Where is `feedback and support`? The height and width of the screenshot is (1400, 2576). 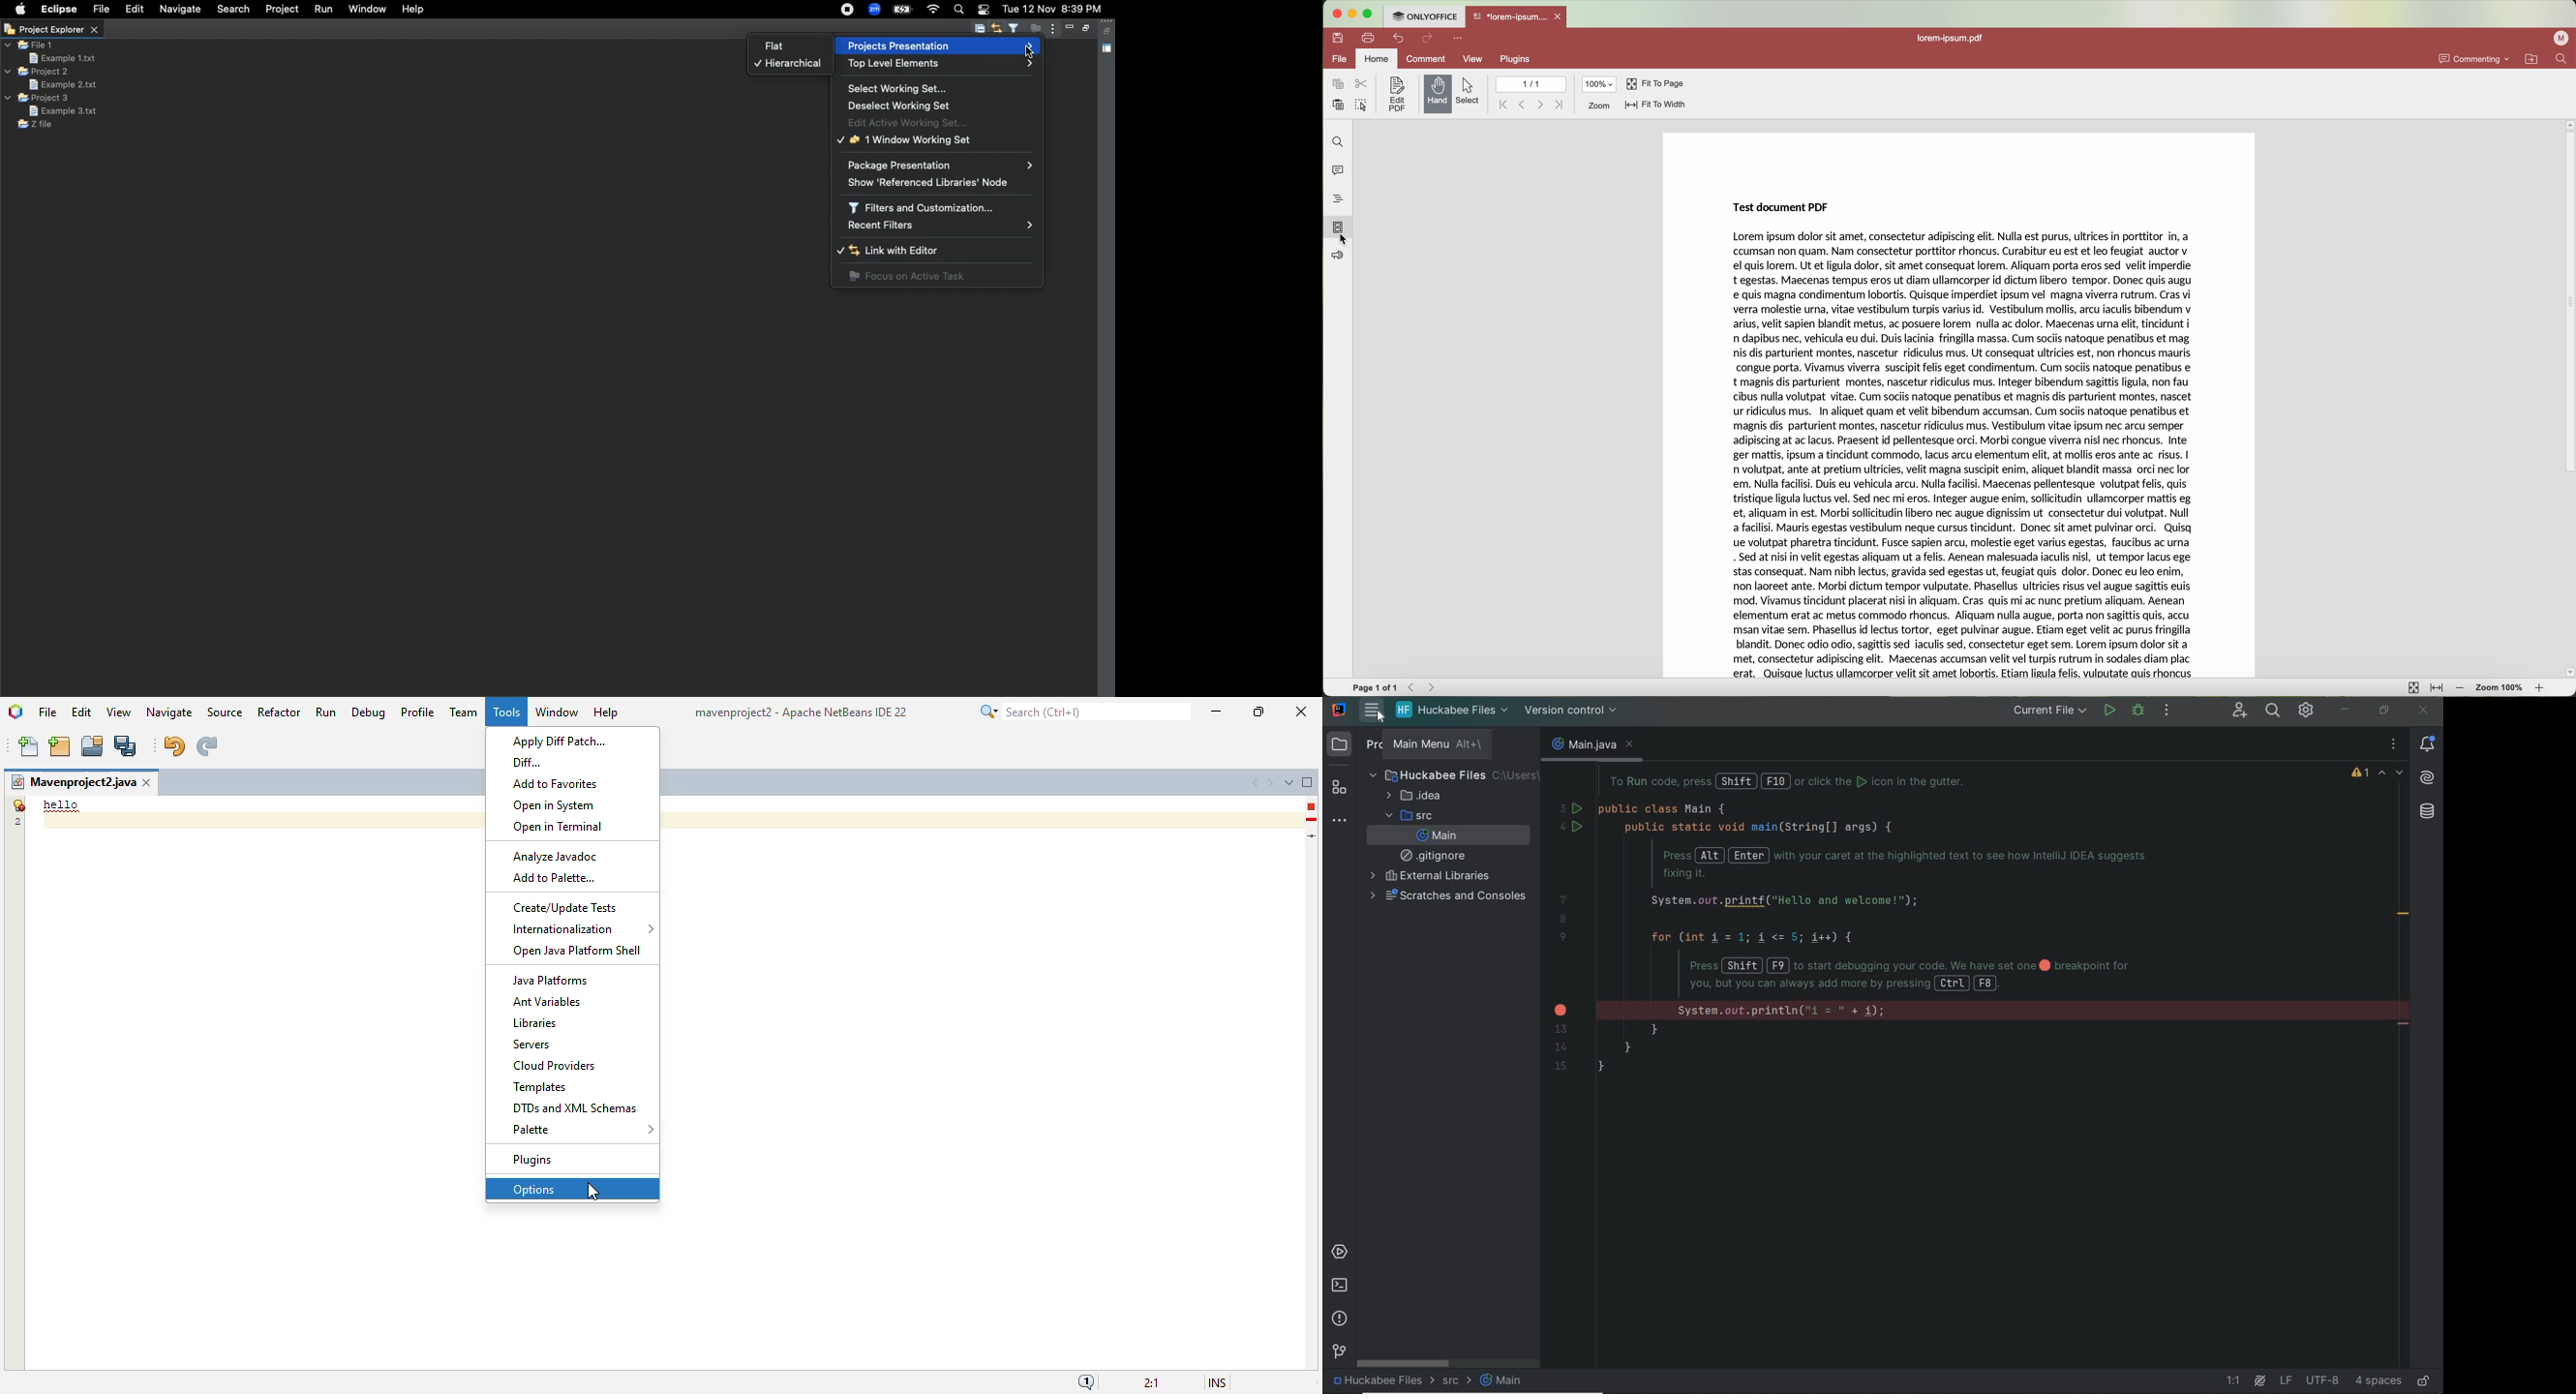
feedback and support is located at coordinates (1335, 256).